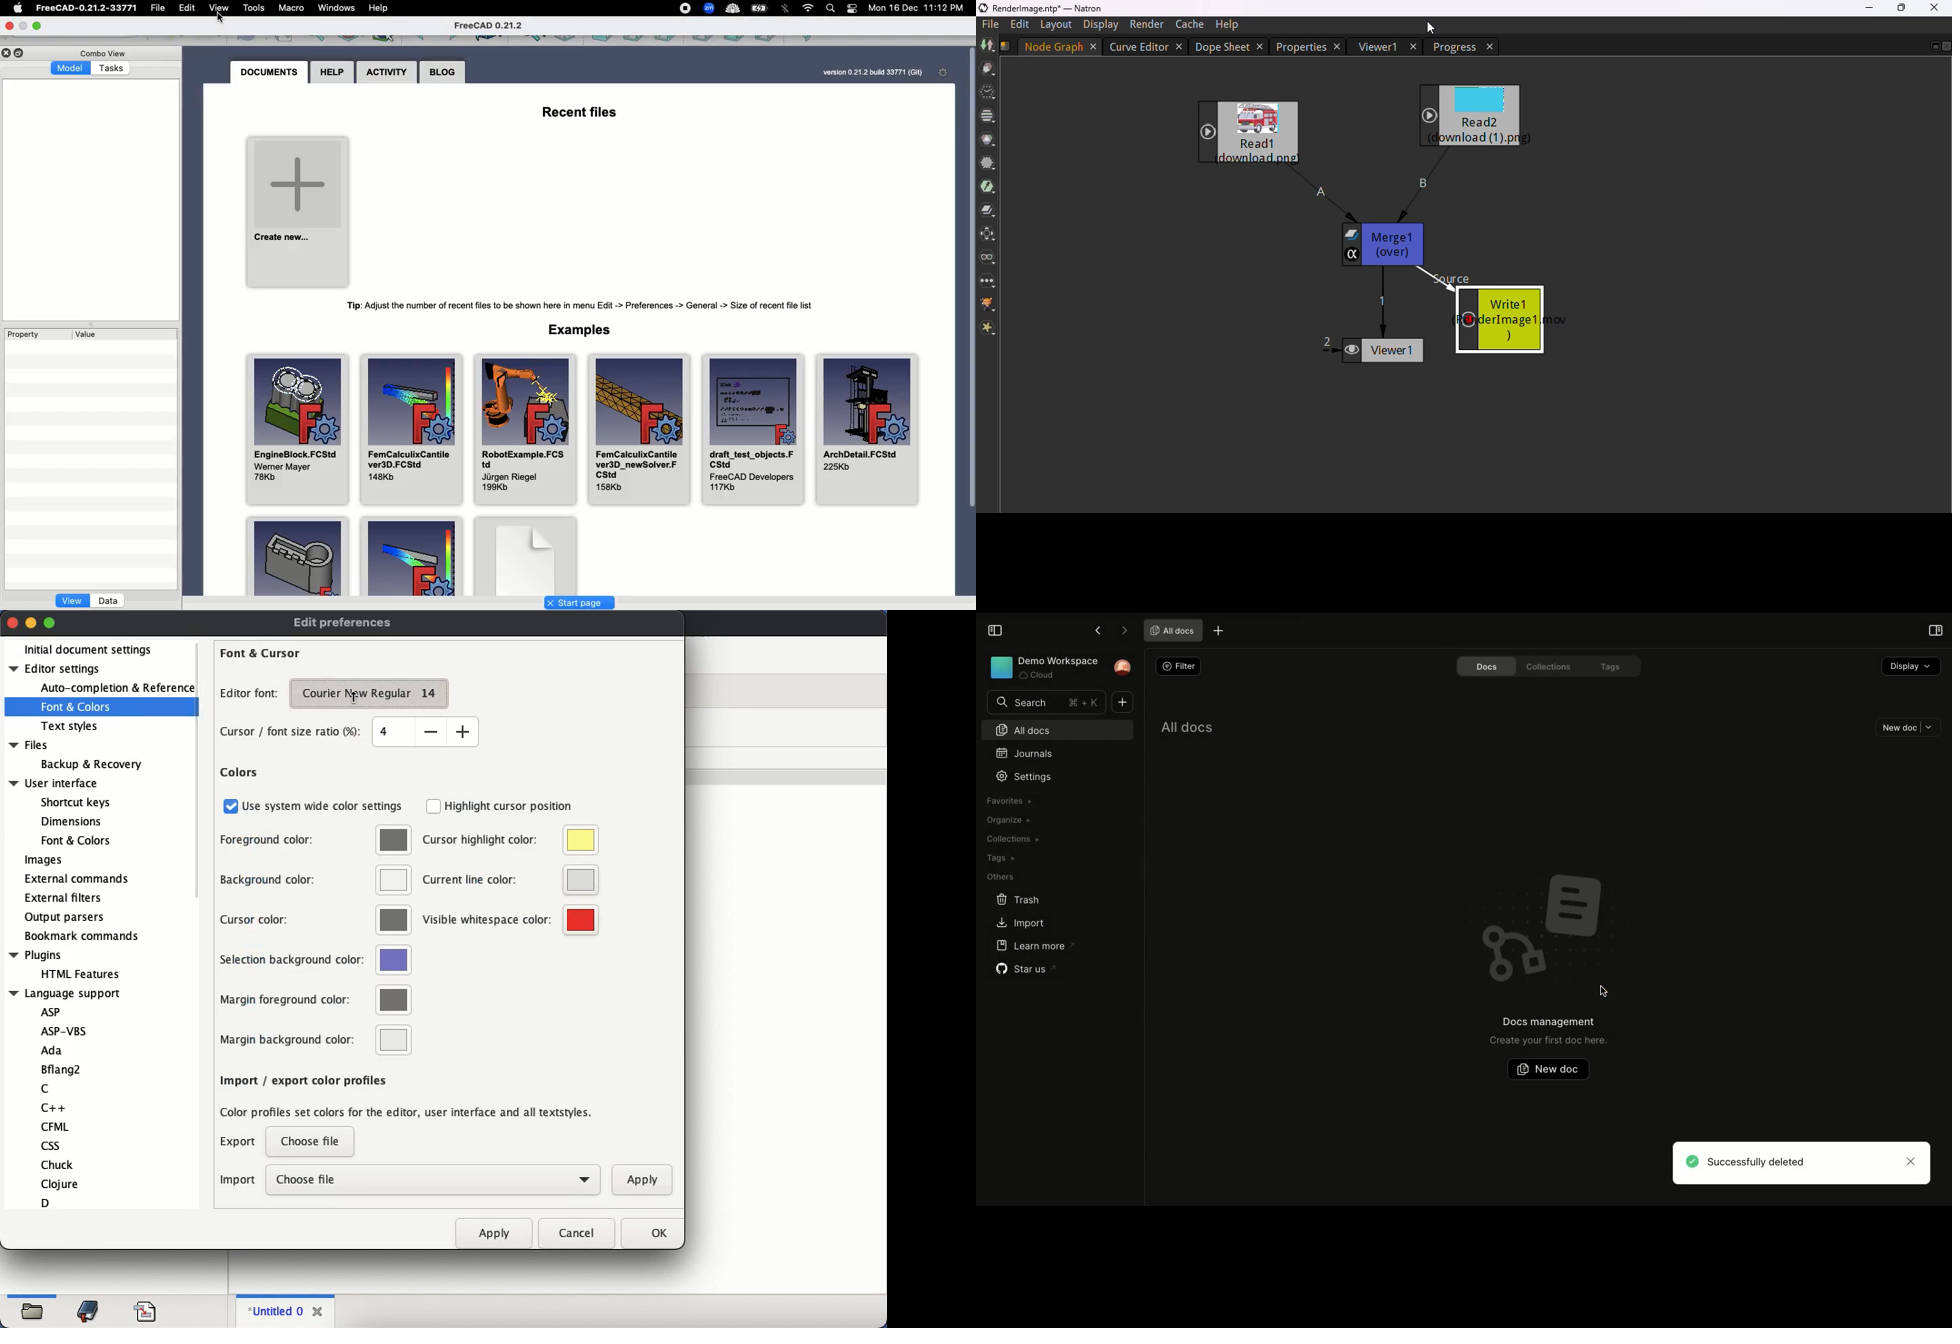 This screenshot has width=1960, height=1344. What do you see at coordinates (786, 11) in the screenshot?
I see `Bluetooth` at bounding box center [786, 11].